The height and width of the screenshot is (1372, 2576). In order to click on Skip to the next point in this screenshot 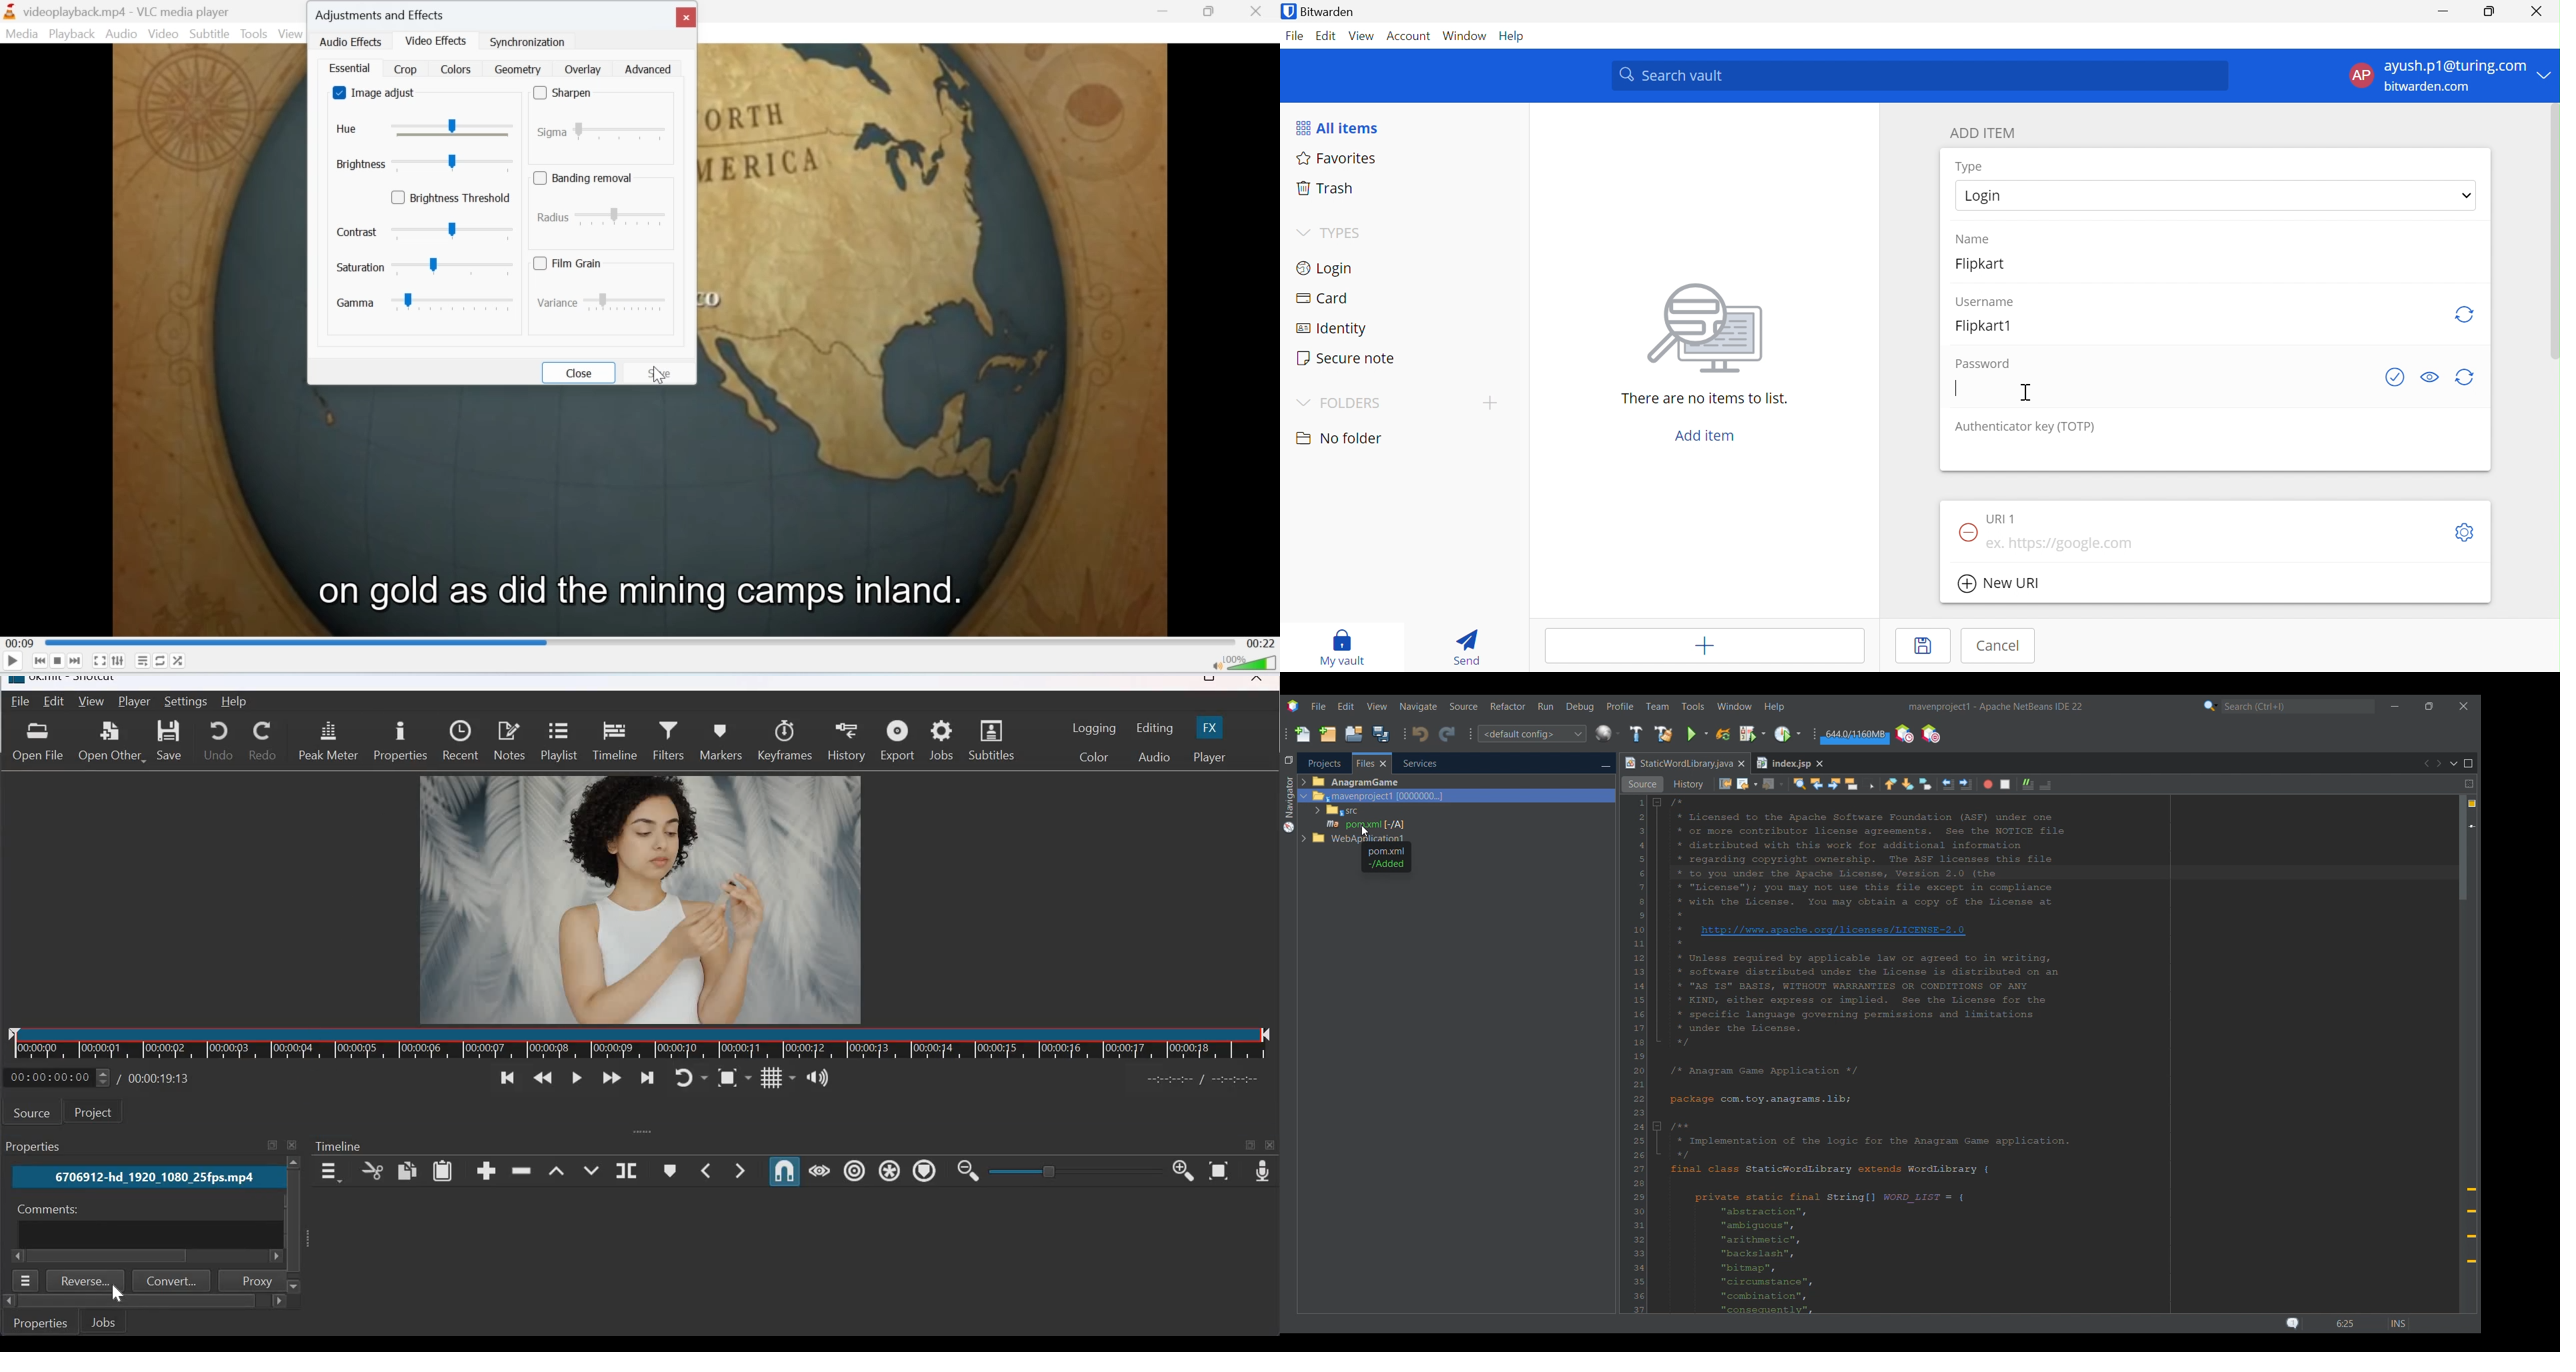, I will do `click(648, 1078)`.